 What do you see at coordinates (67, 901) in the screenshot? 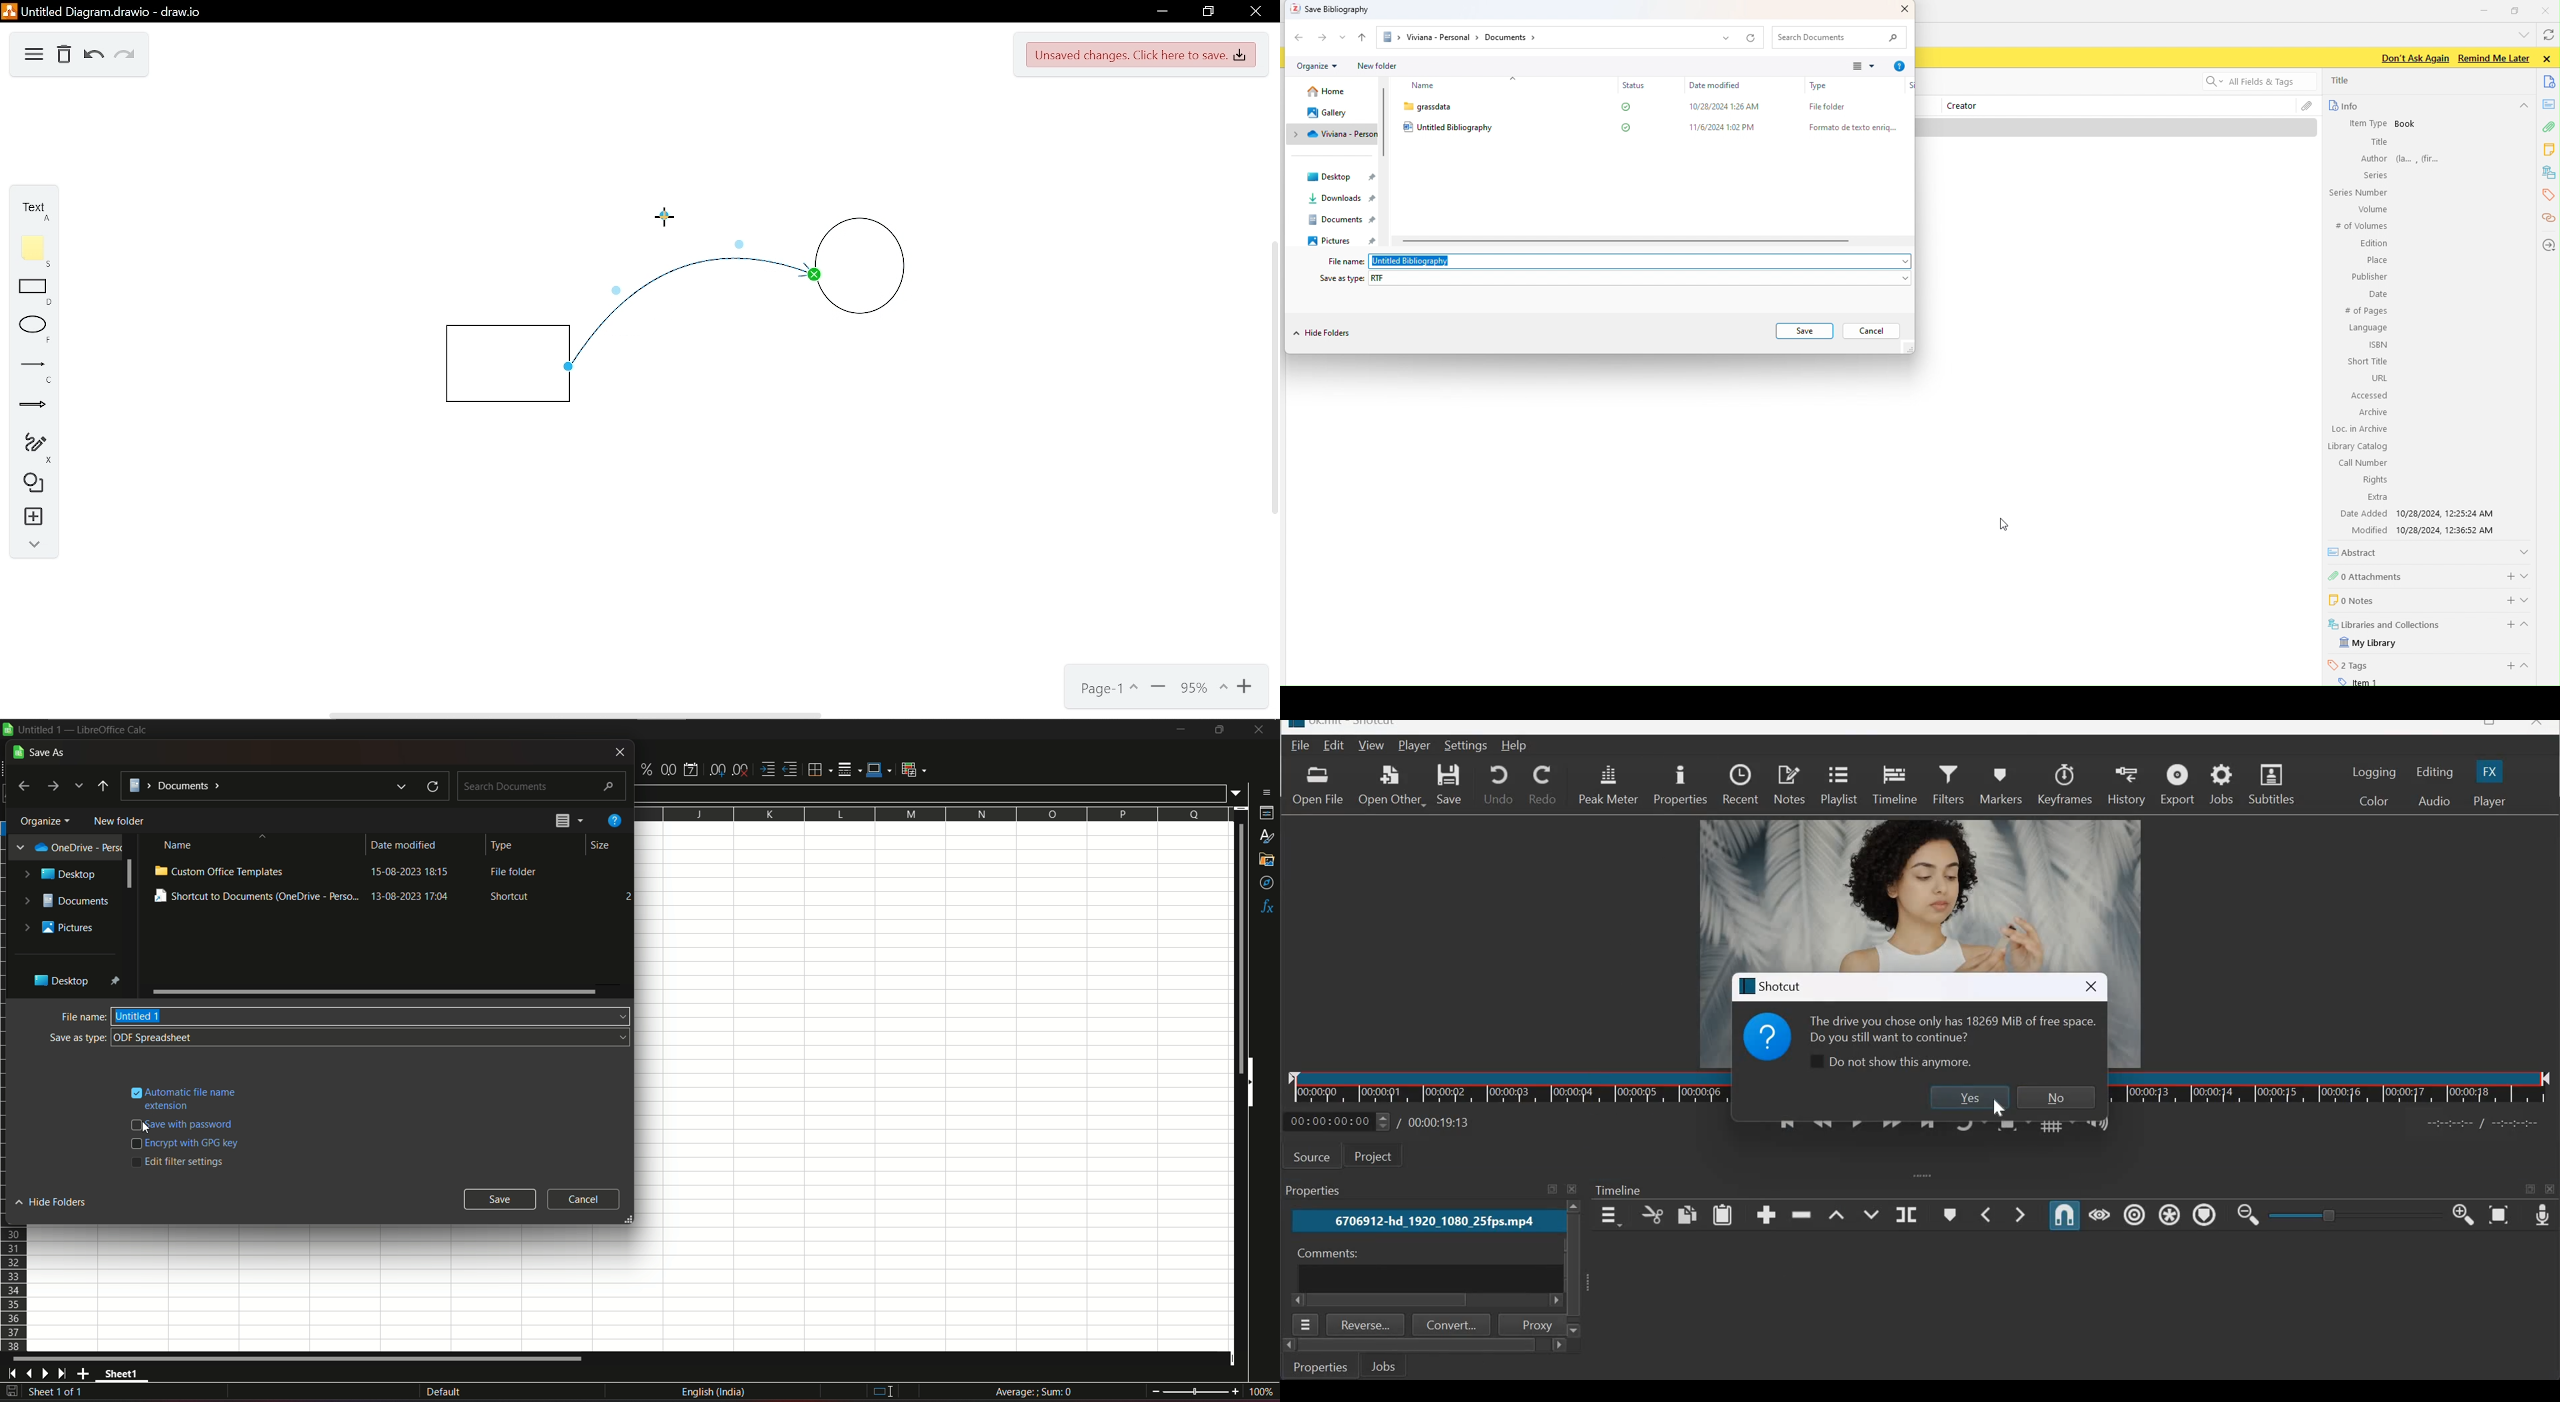
I see `documents` at bounding box center [67, 901].